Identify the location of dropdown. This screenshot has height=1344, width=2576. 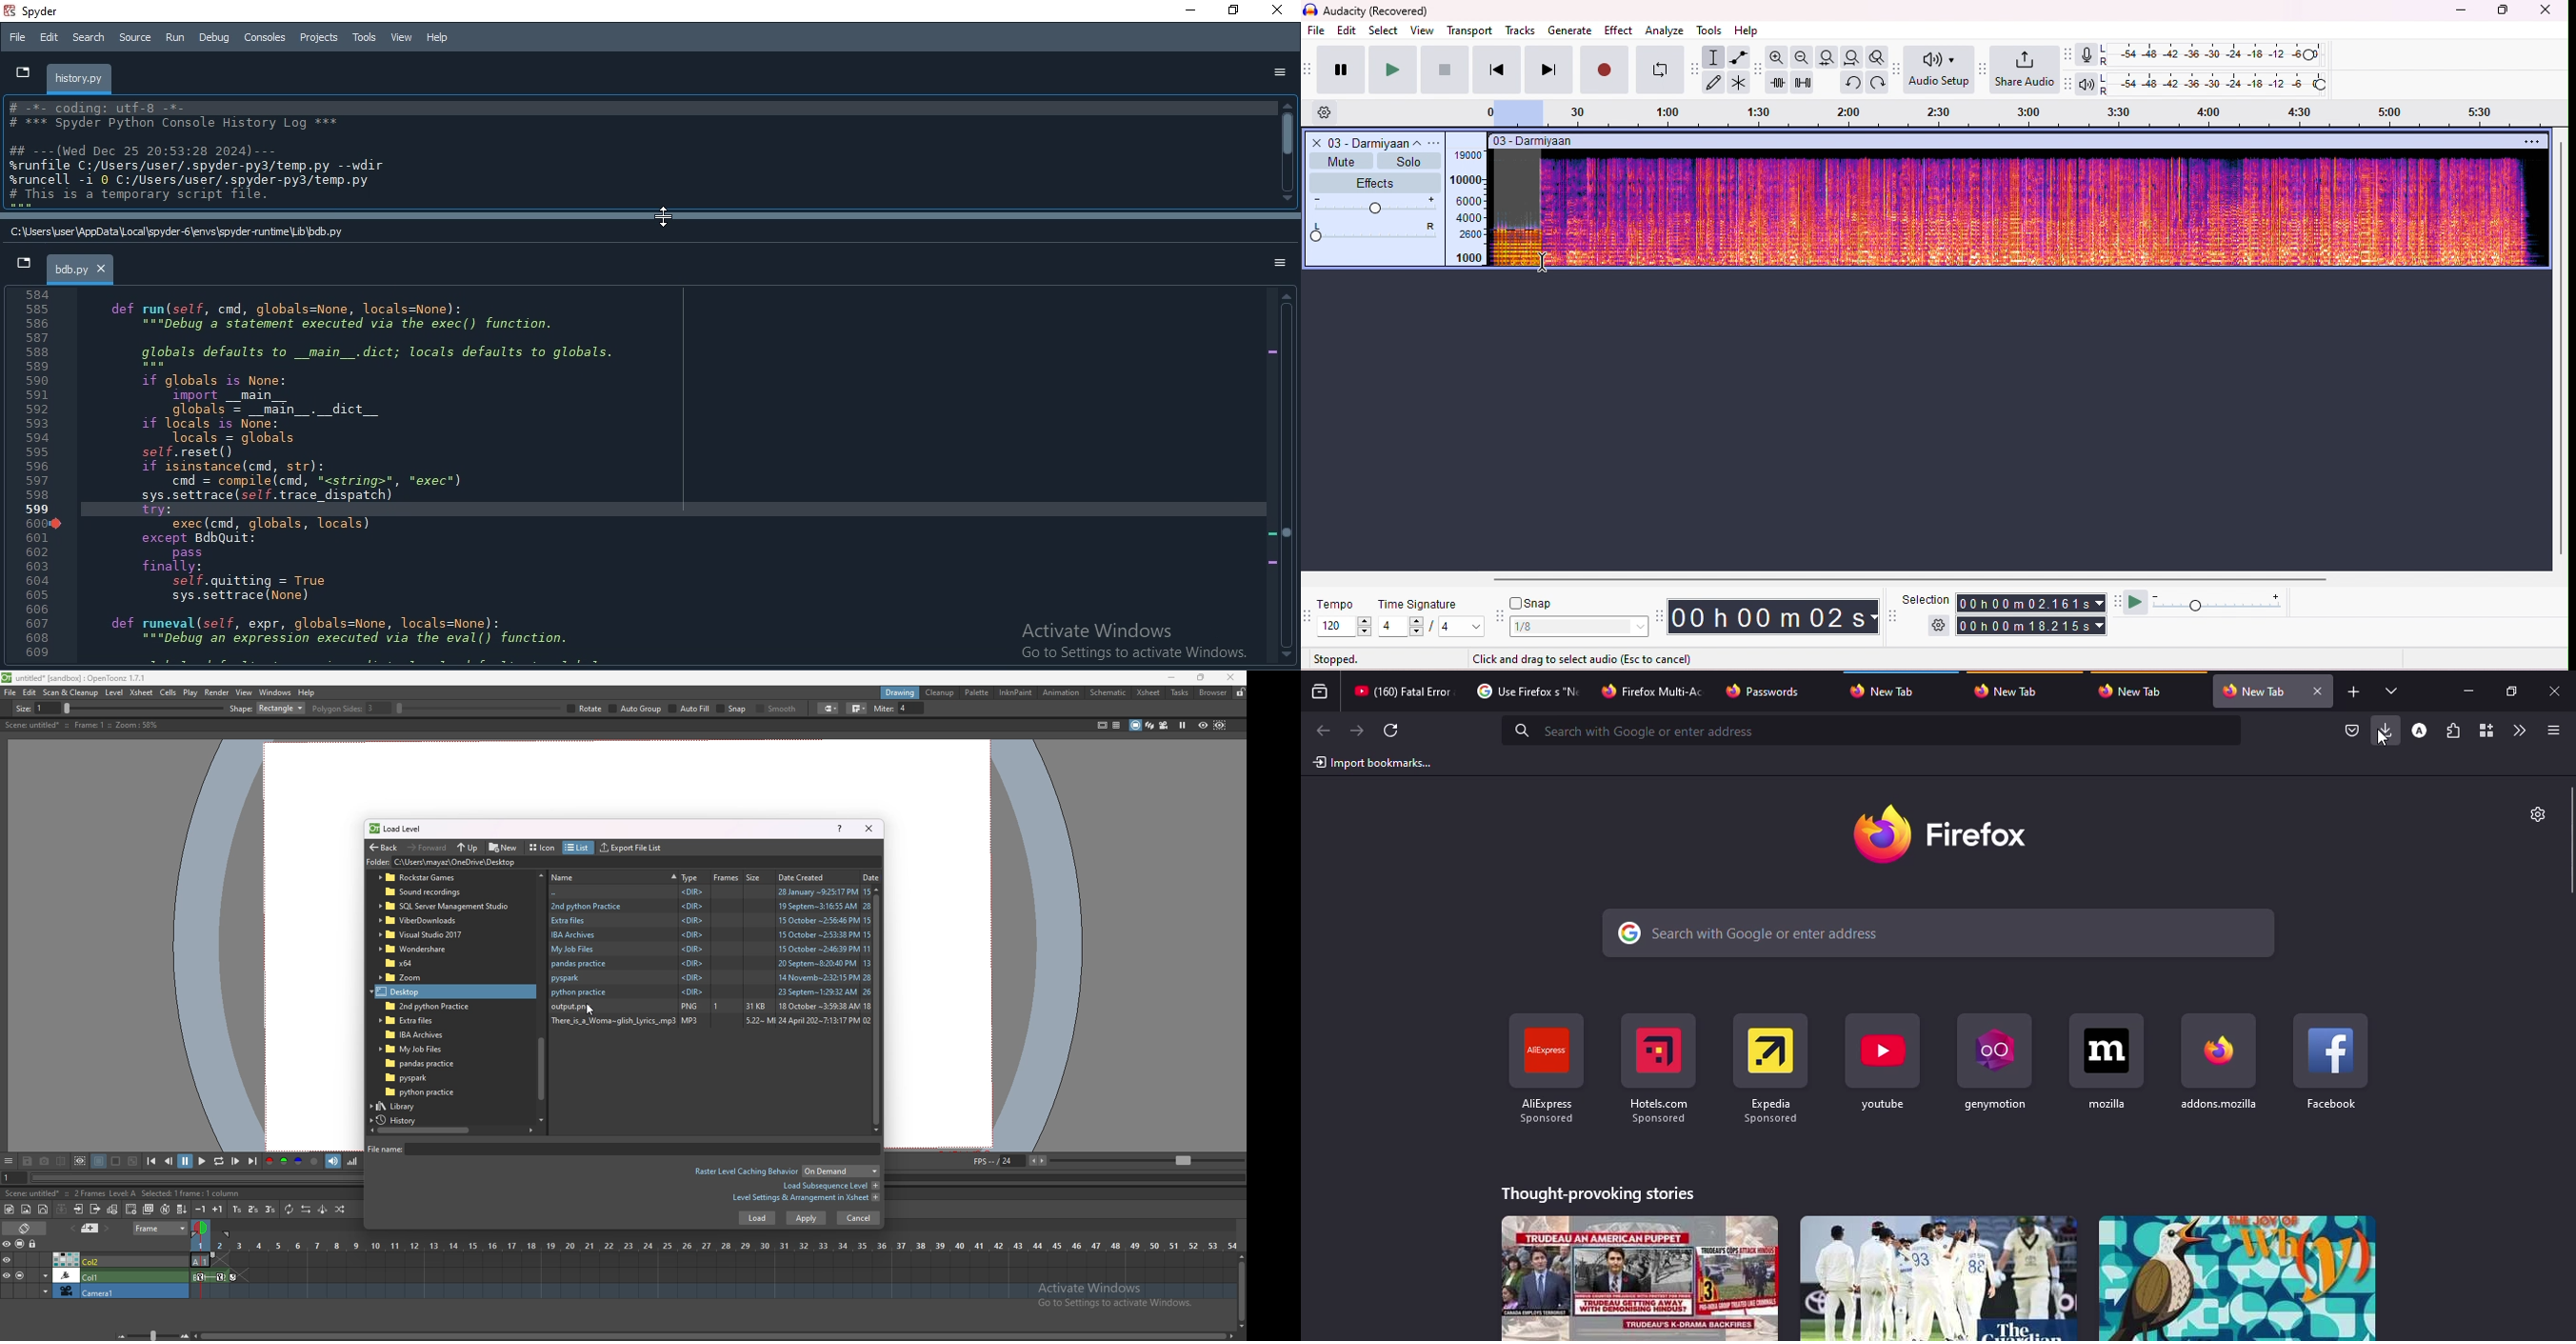
(25, 267).